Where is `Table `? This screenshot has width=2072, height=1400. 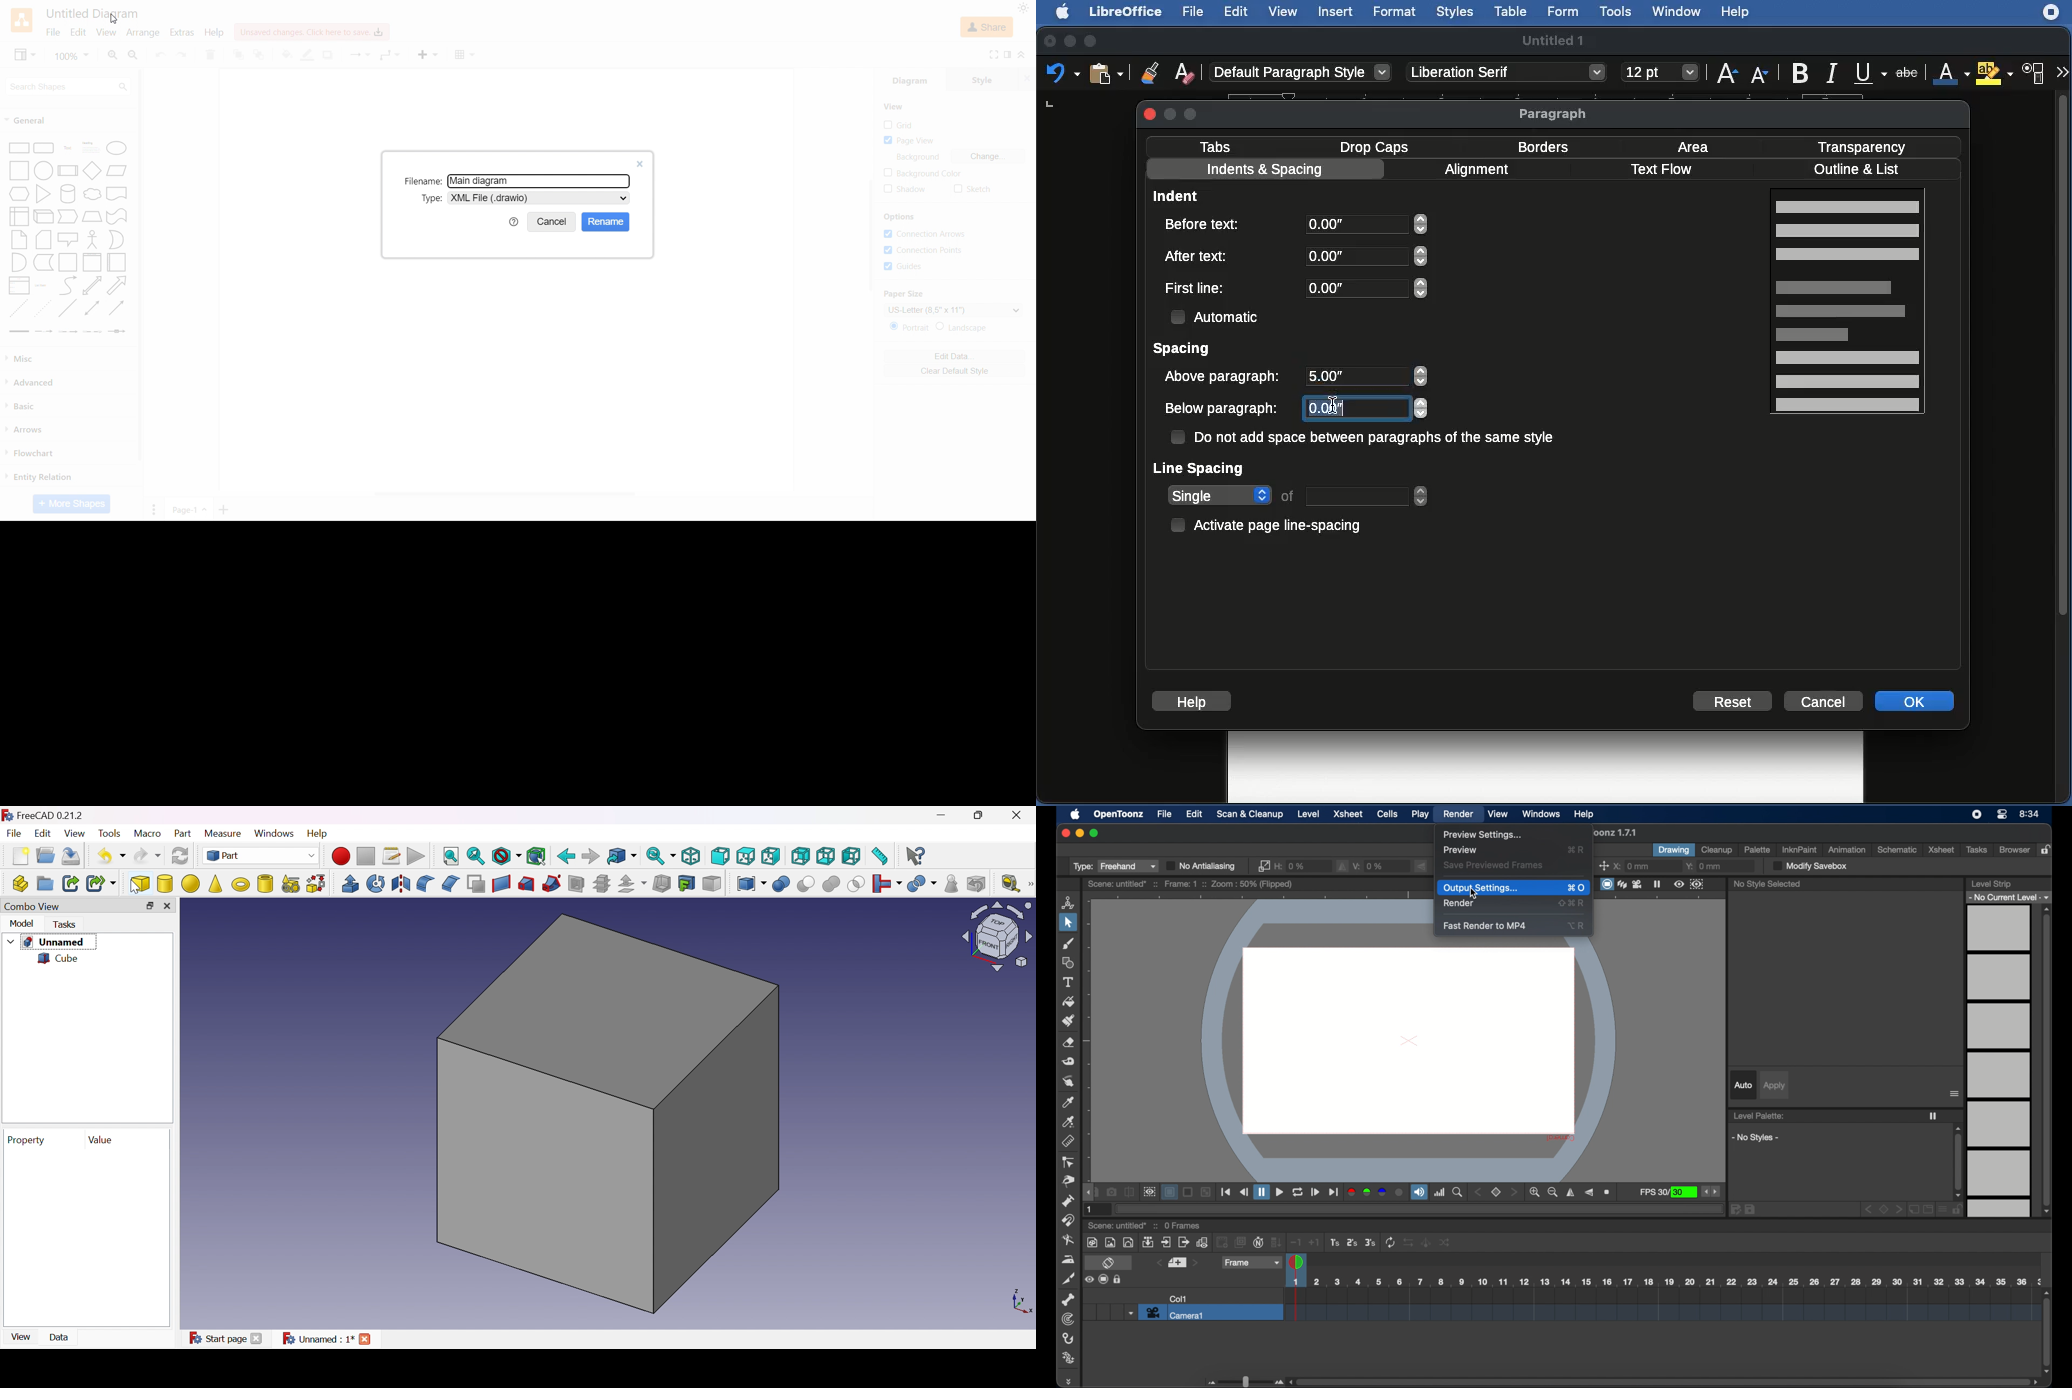
Table  is located at coordinates (466, 55).